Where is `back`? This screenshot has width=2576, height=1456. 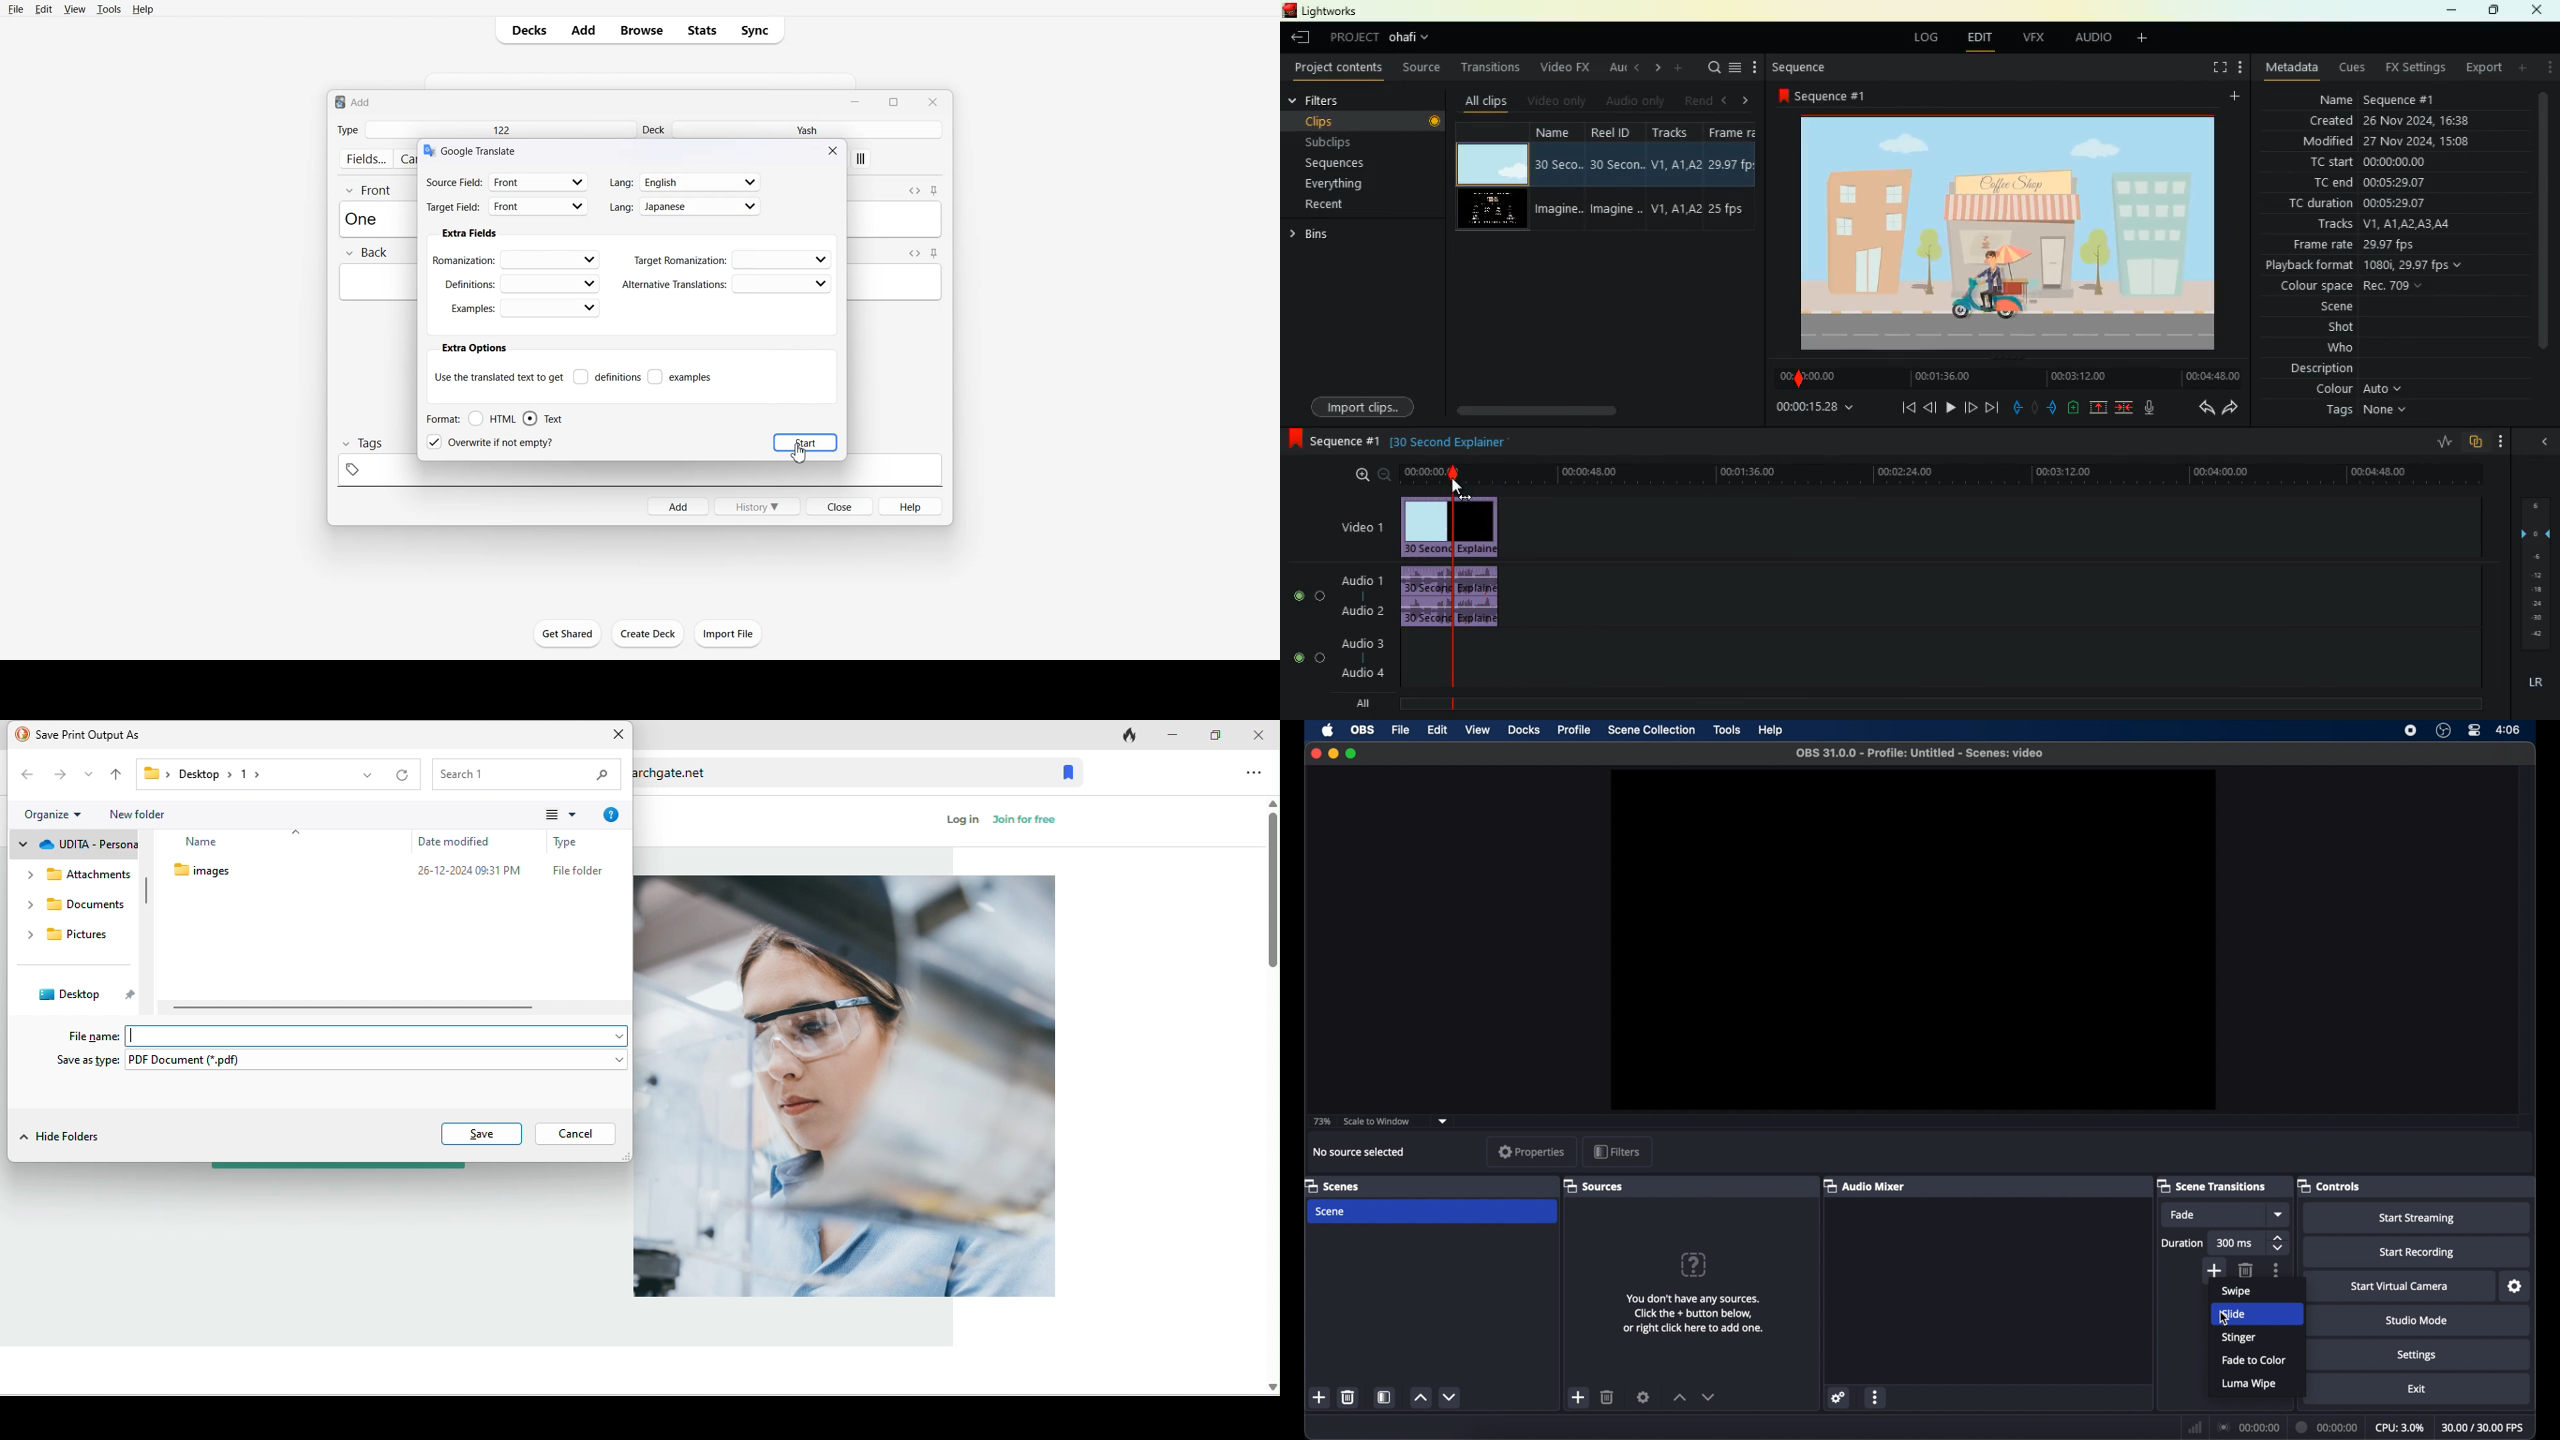
back is located at coordinates (1928, 409).